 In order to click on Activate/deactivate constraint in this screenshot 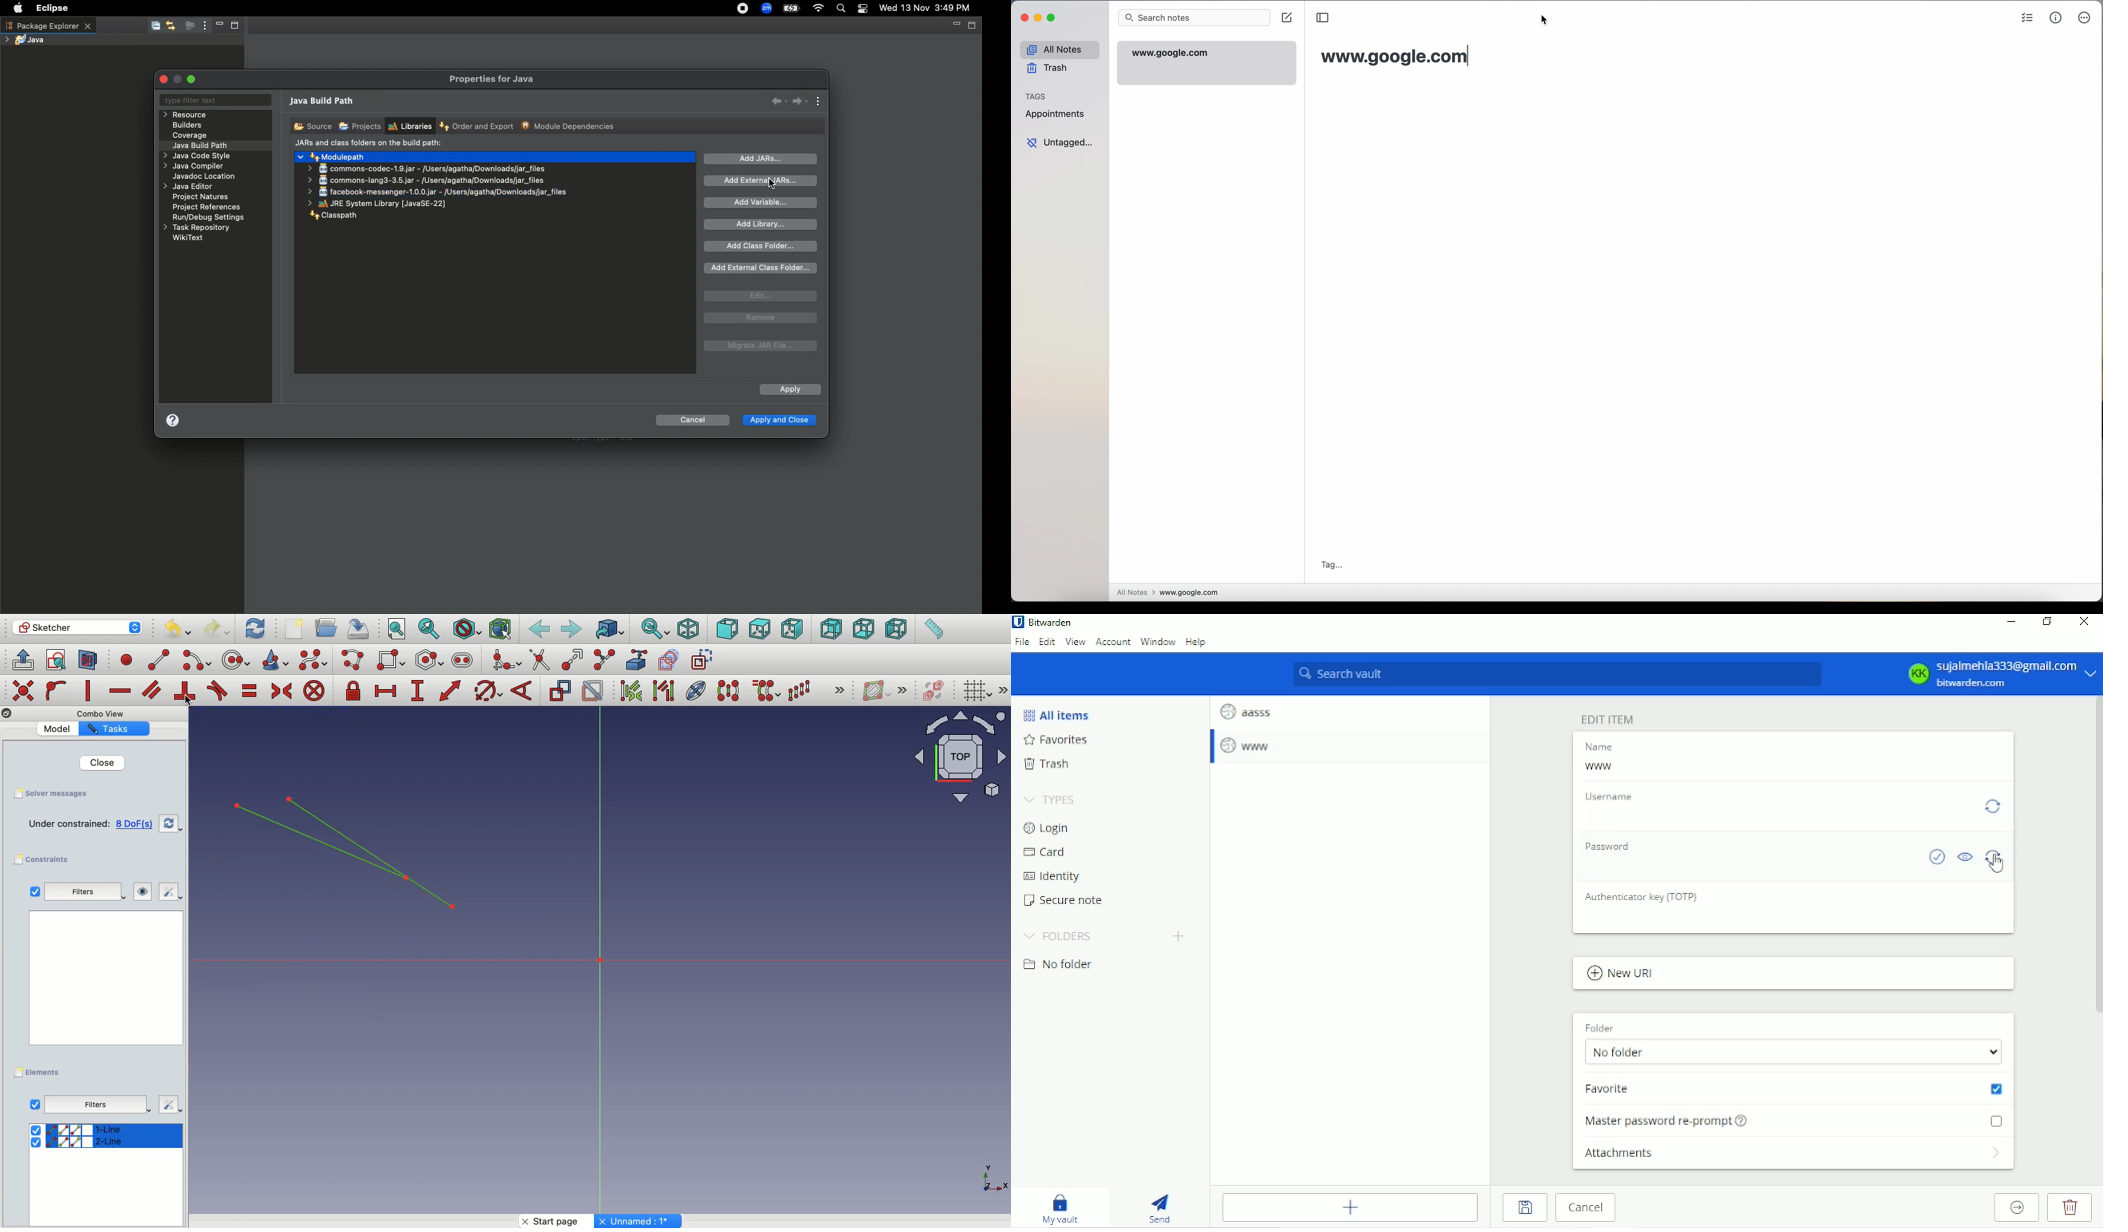, I will do `click(594, 691)`.